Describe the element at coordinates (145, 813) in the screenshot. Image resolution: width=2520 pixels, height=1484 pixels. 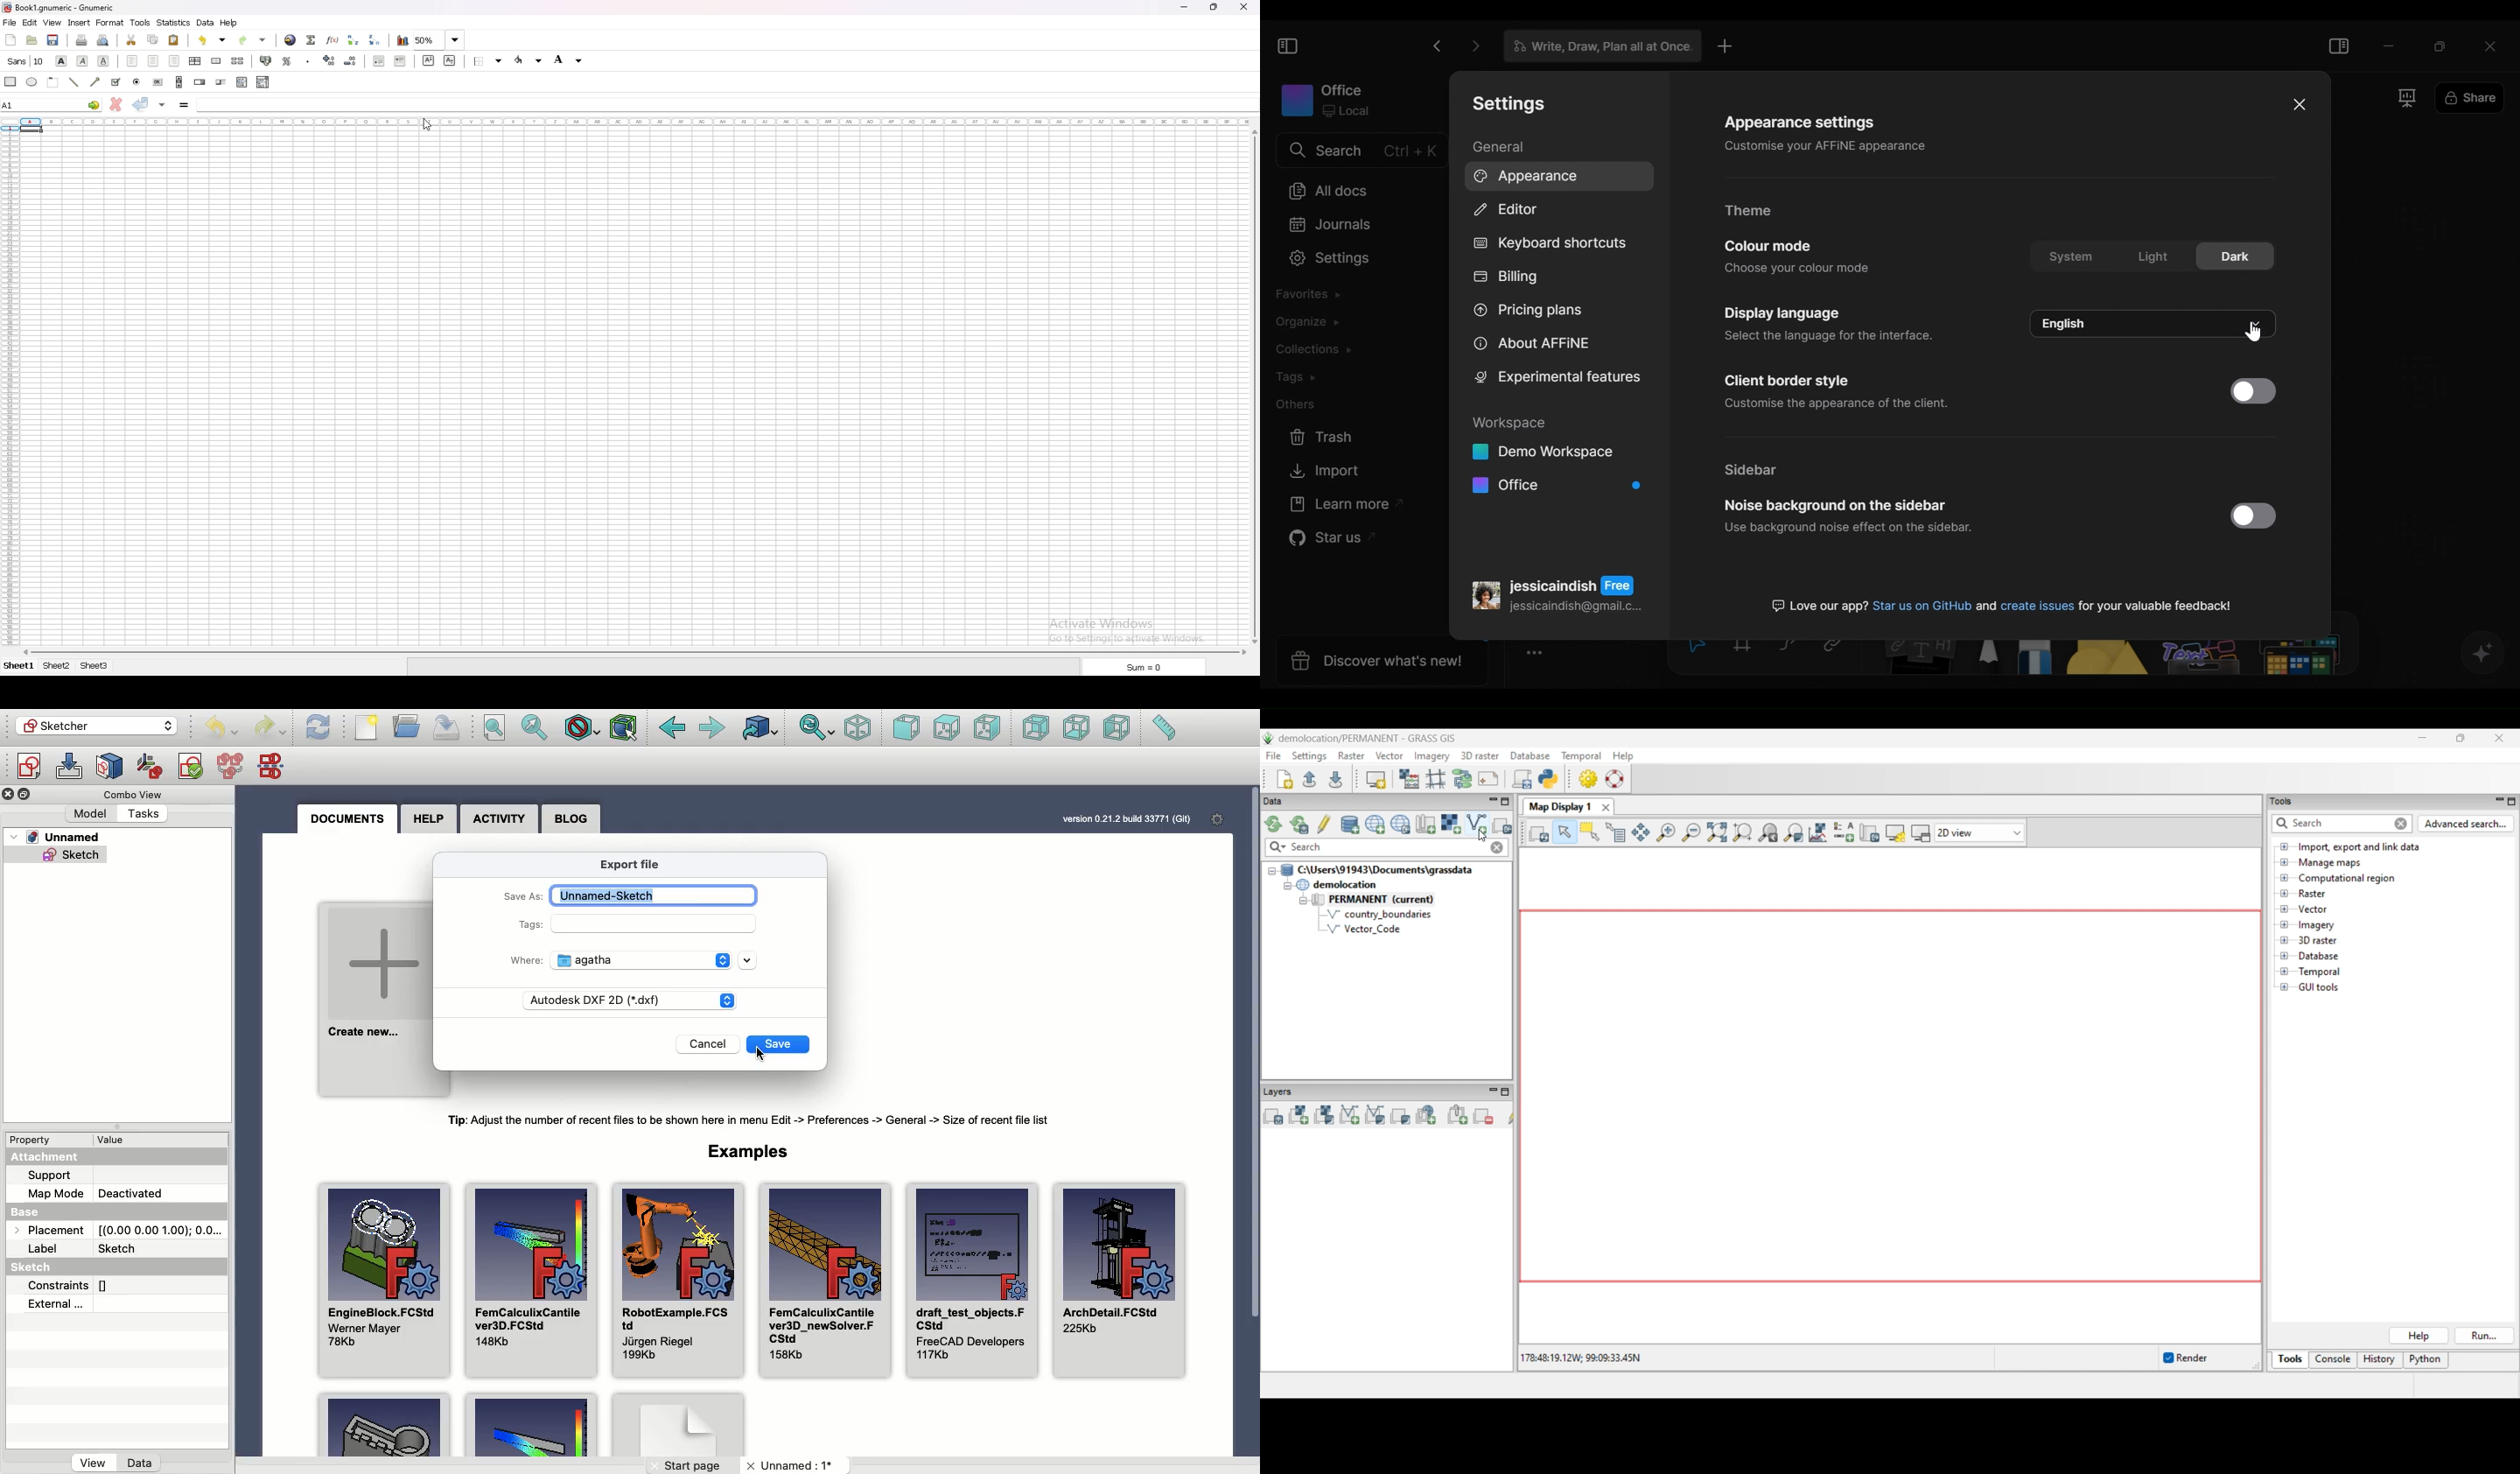
I see `Tasks` at that location.